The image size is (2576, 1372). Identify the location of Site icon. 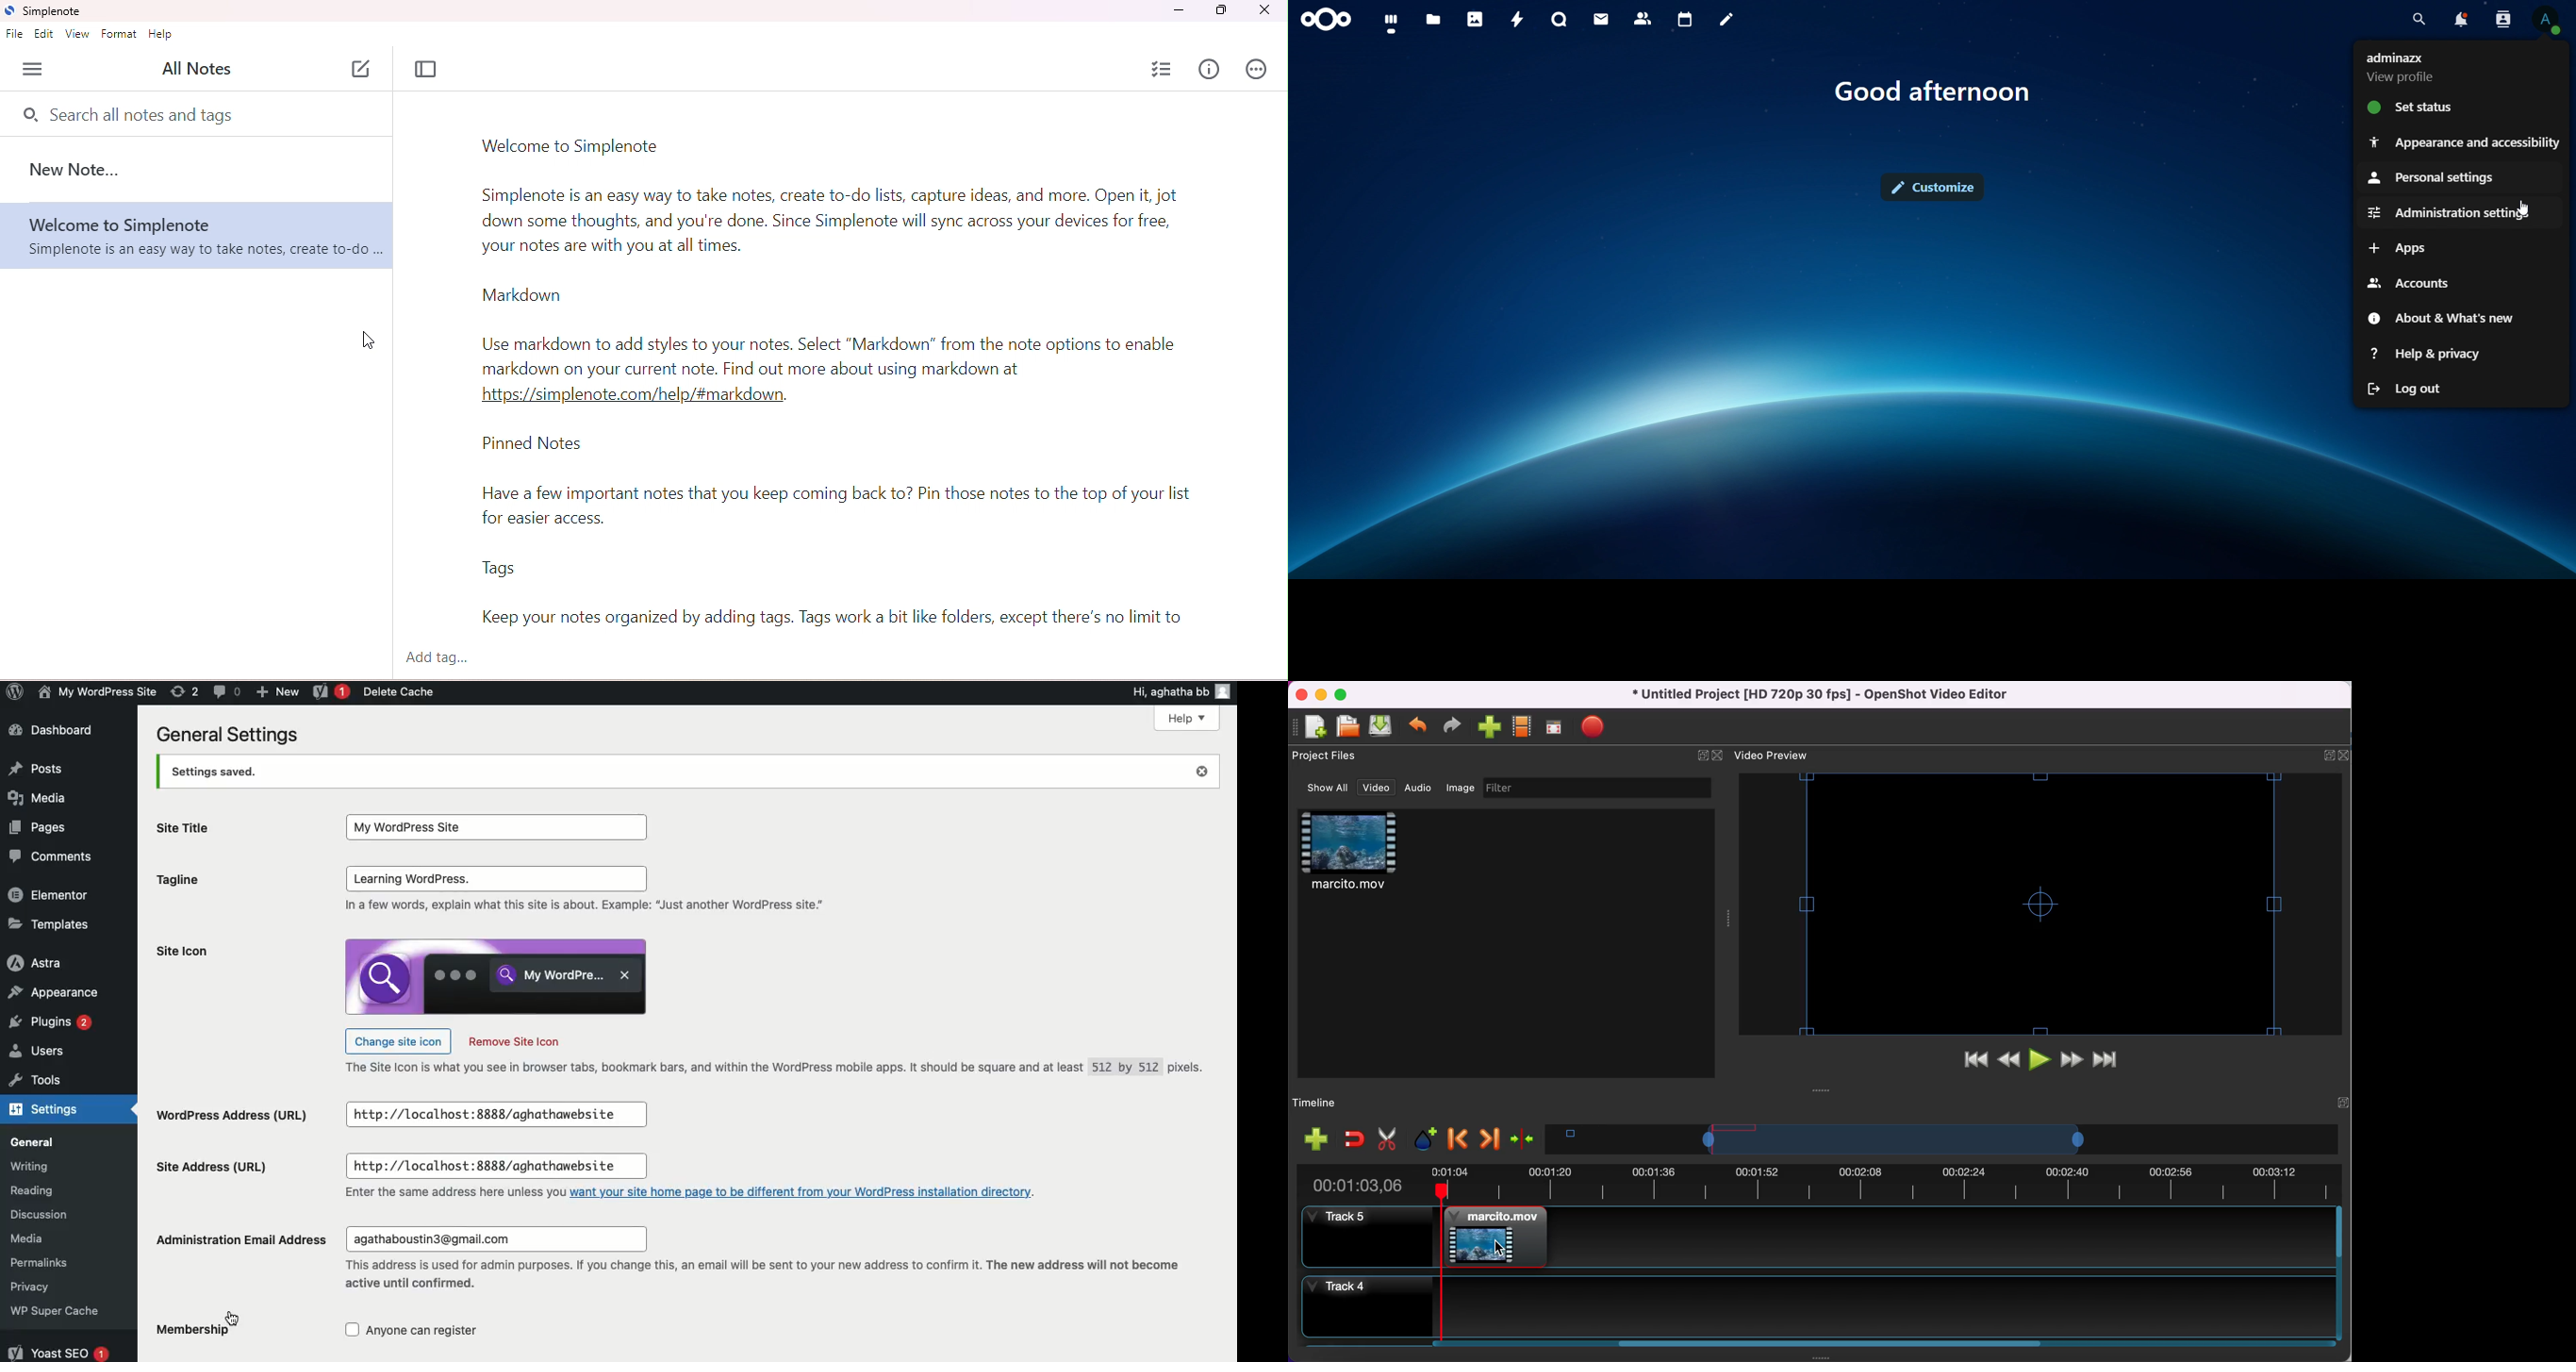
(218, 949).